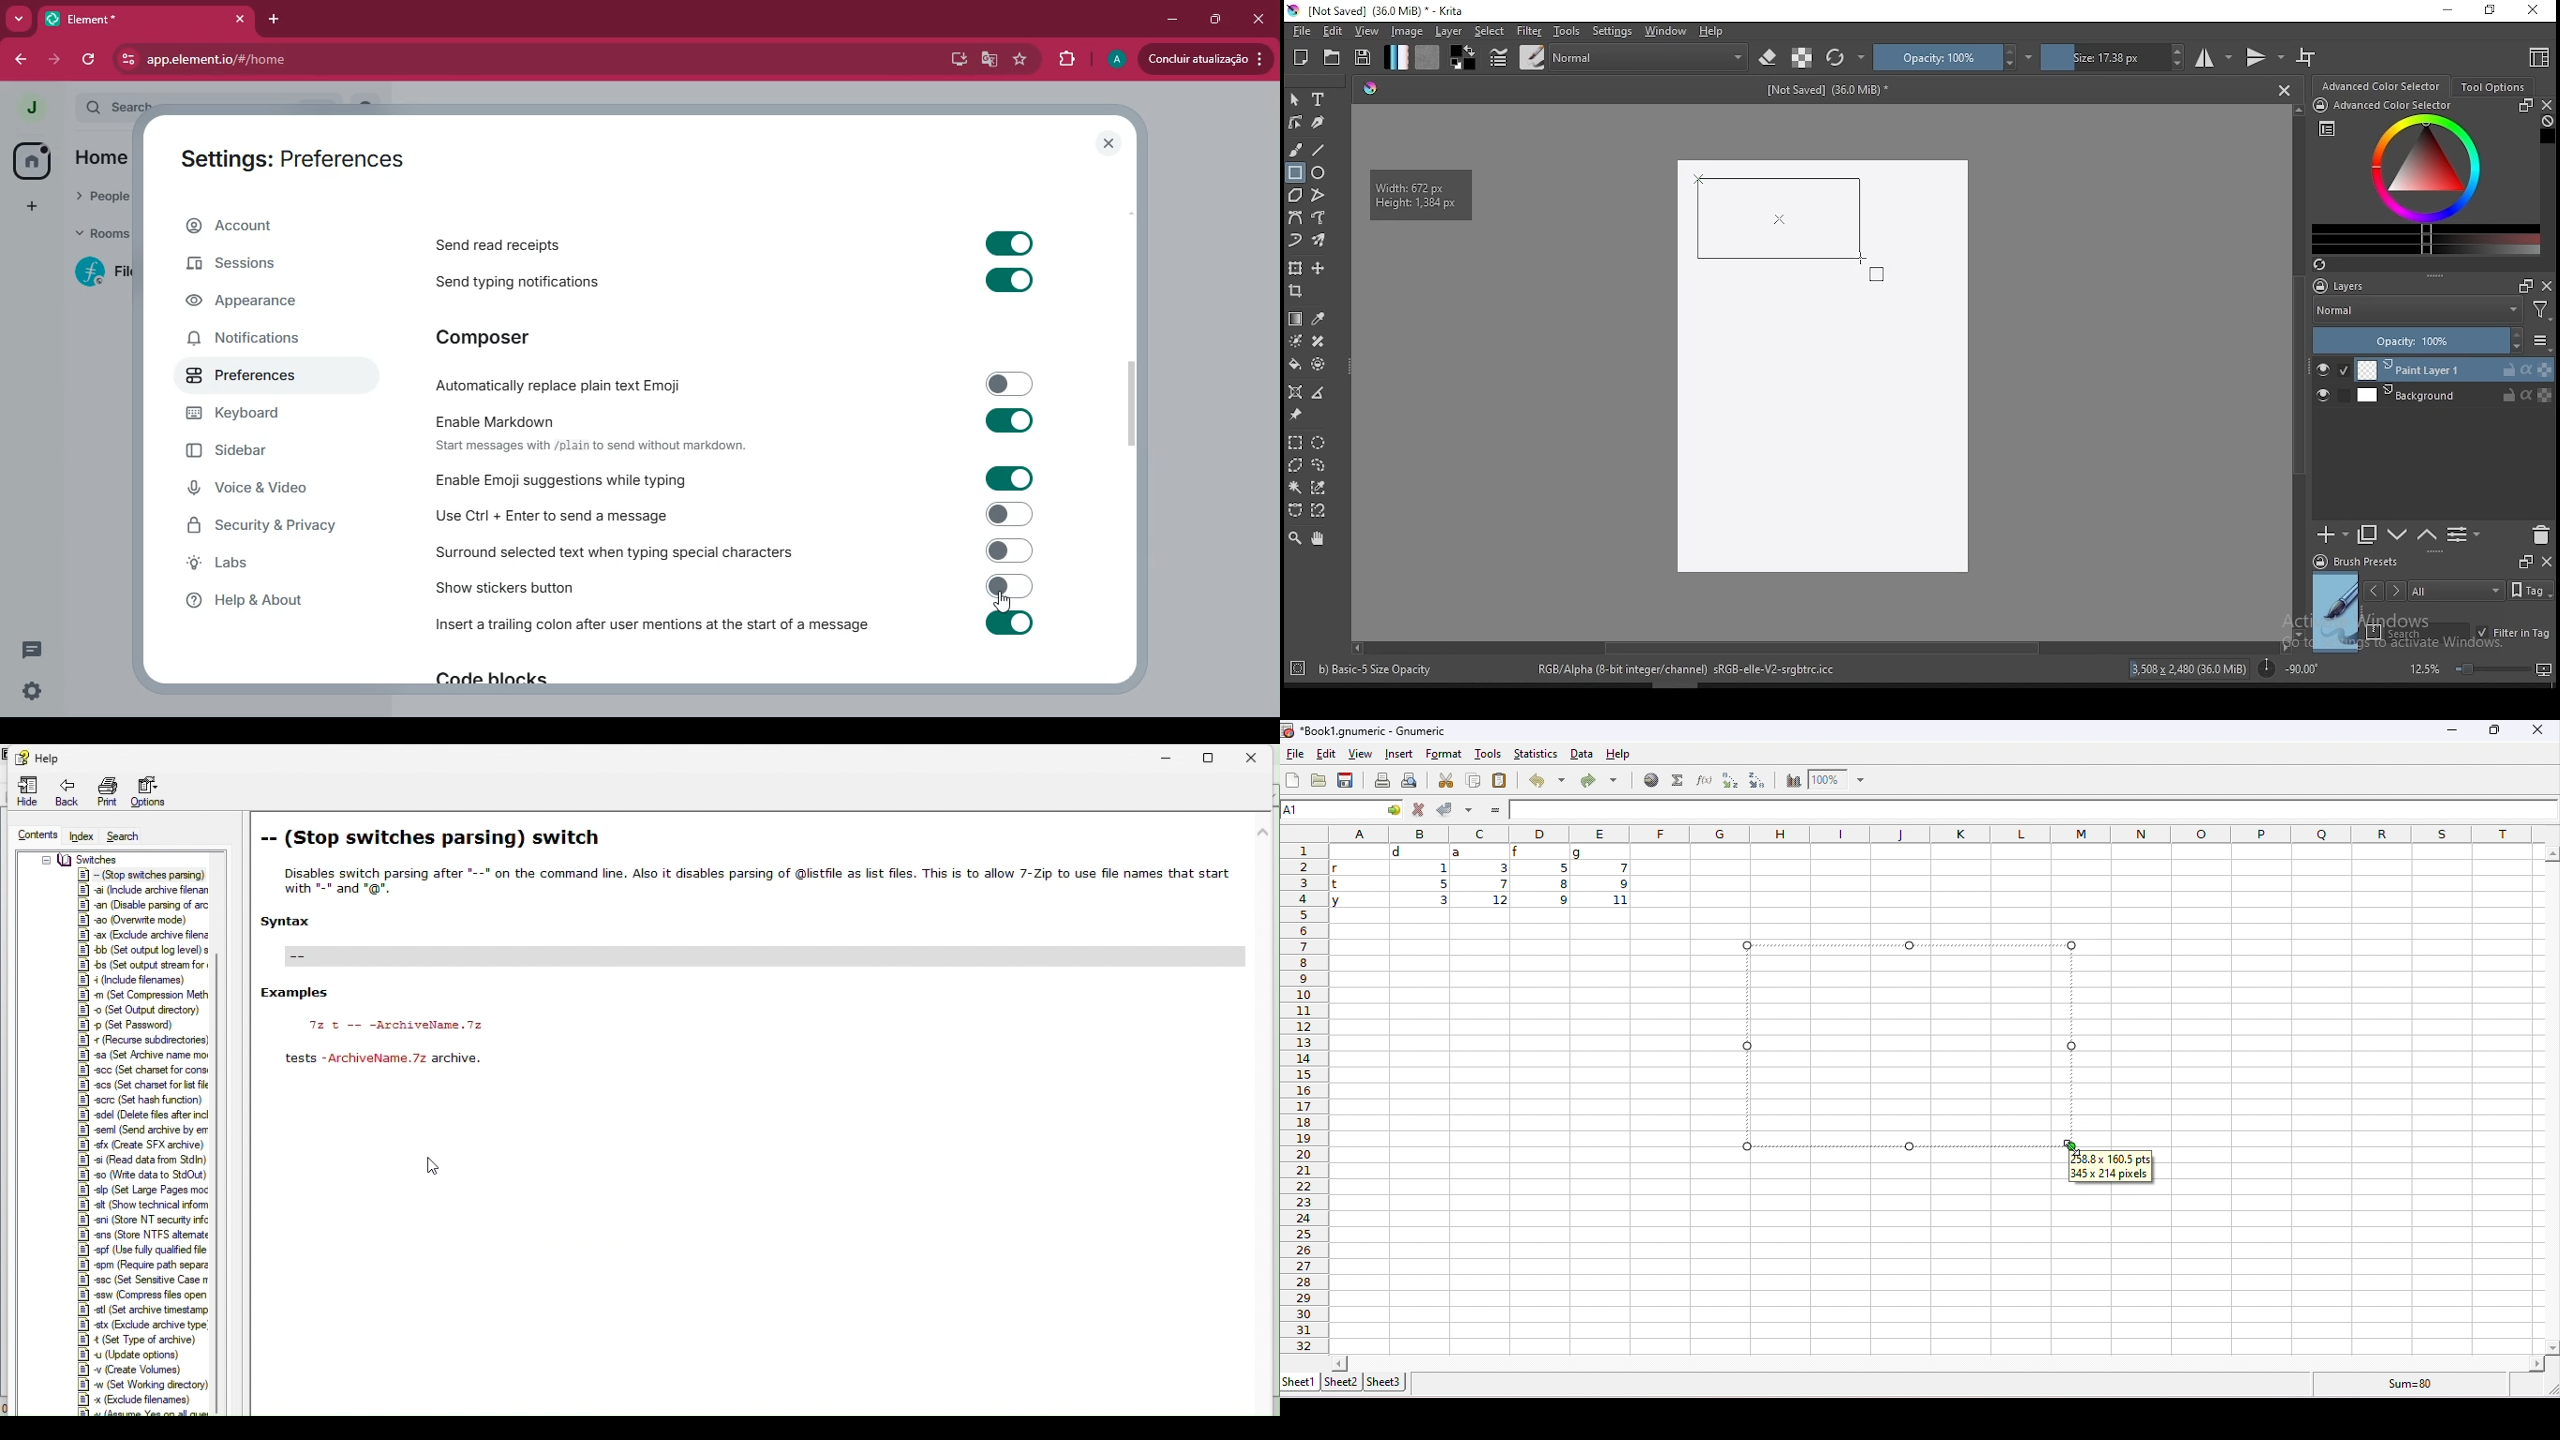 The image size is (2576, 1456). Describe the element at coordinates (2288, 667) in the screenshot. I see `rotation` at that location.